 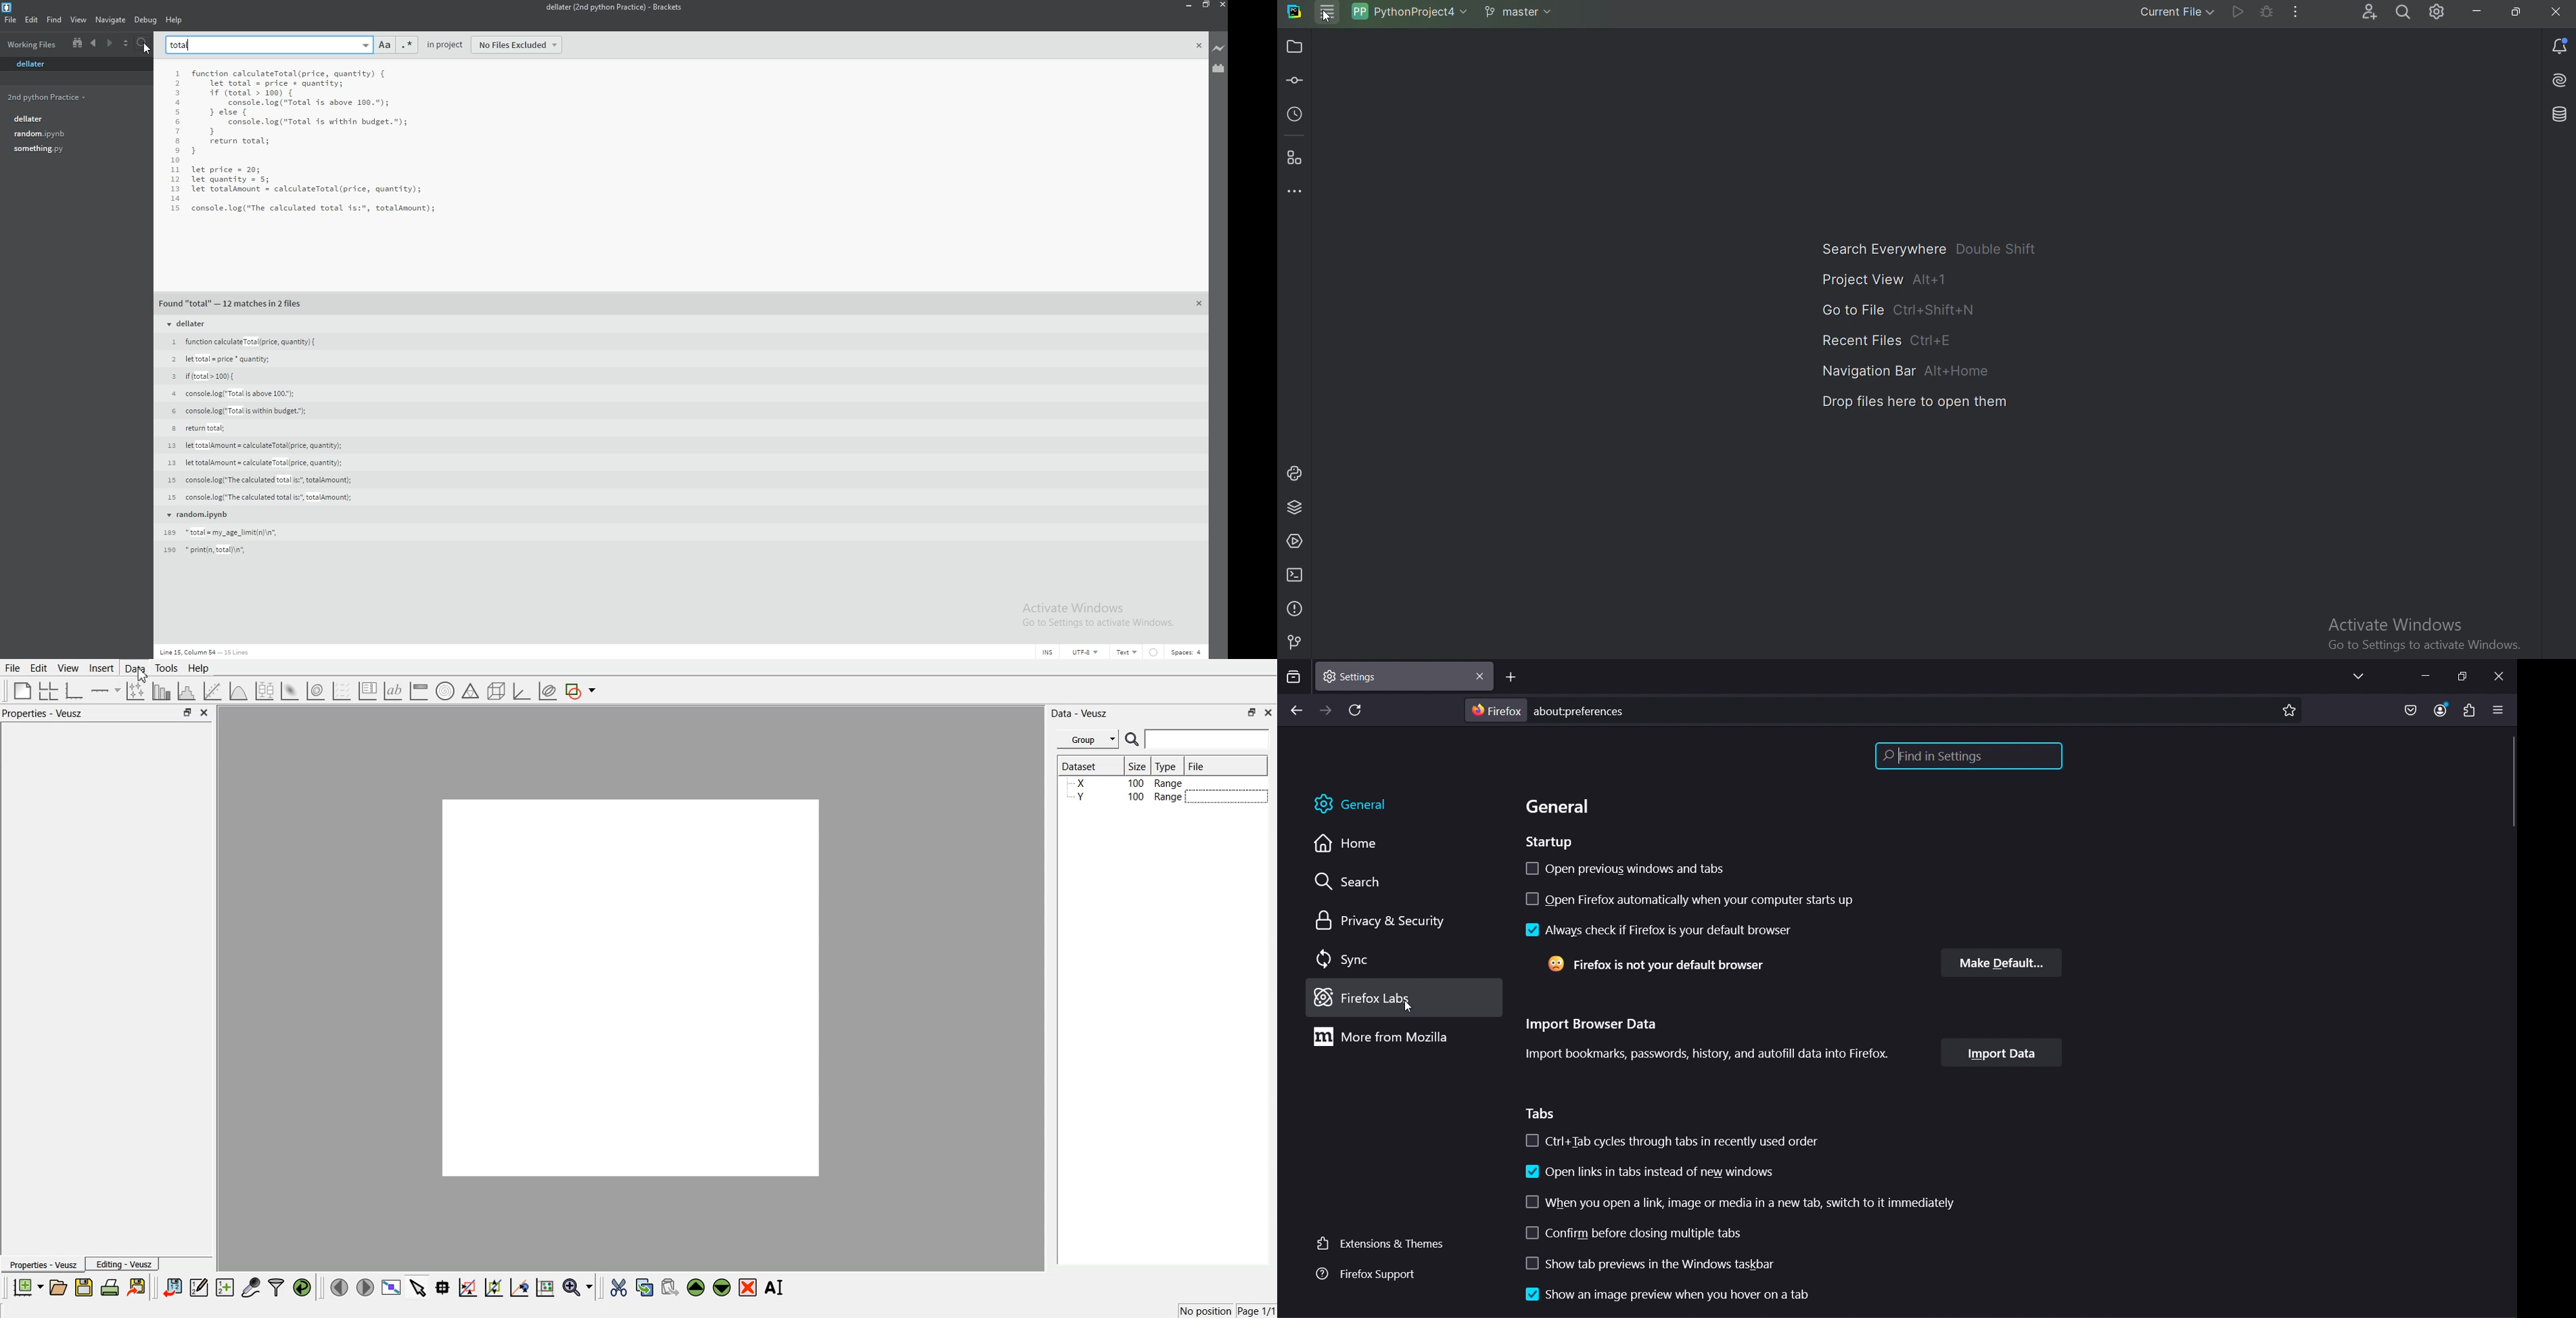 I want to click on Rename the selected widget, so click(x=776, y=1287).